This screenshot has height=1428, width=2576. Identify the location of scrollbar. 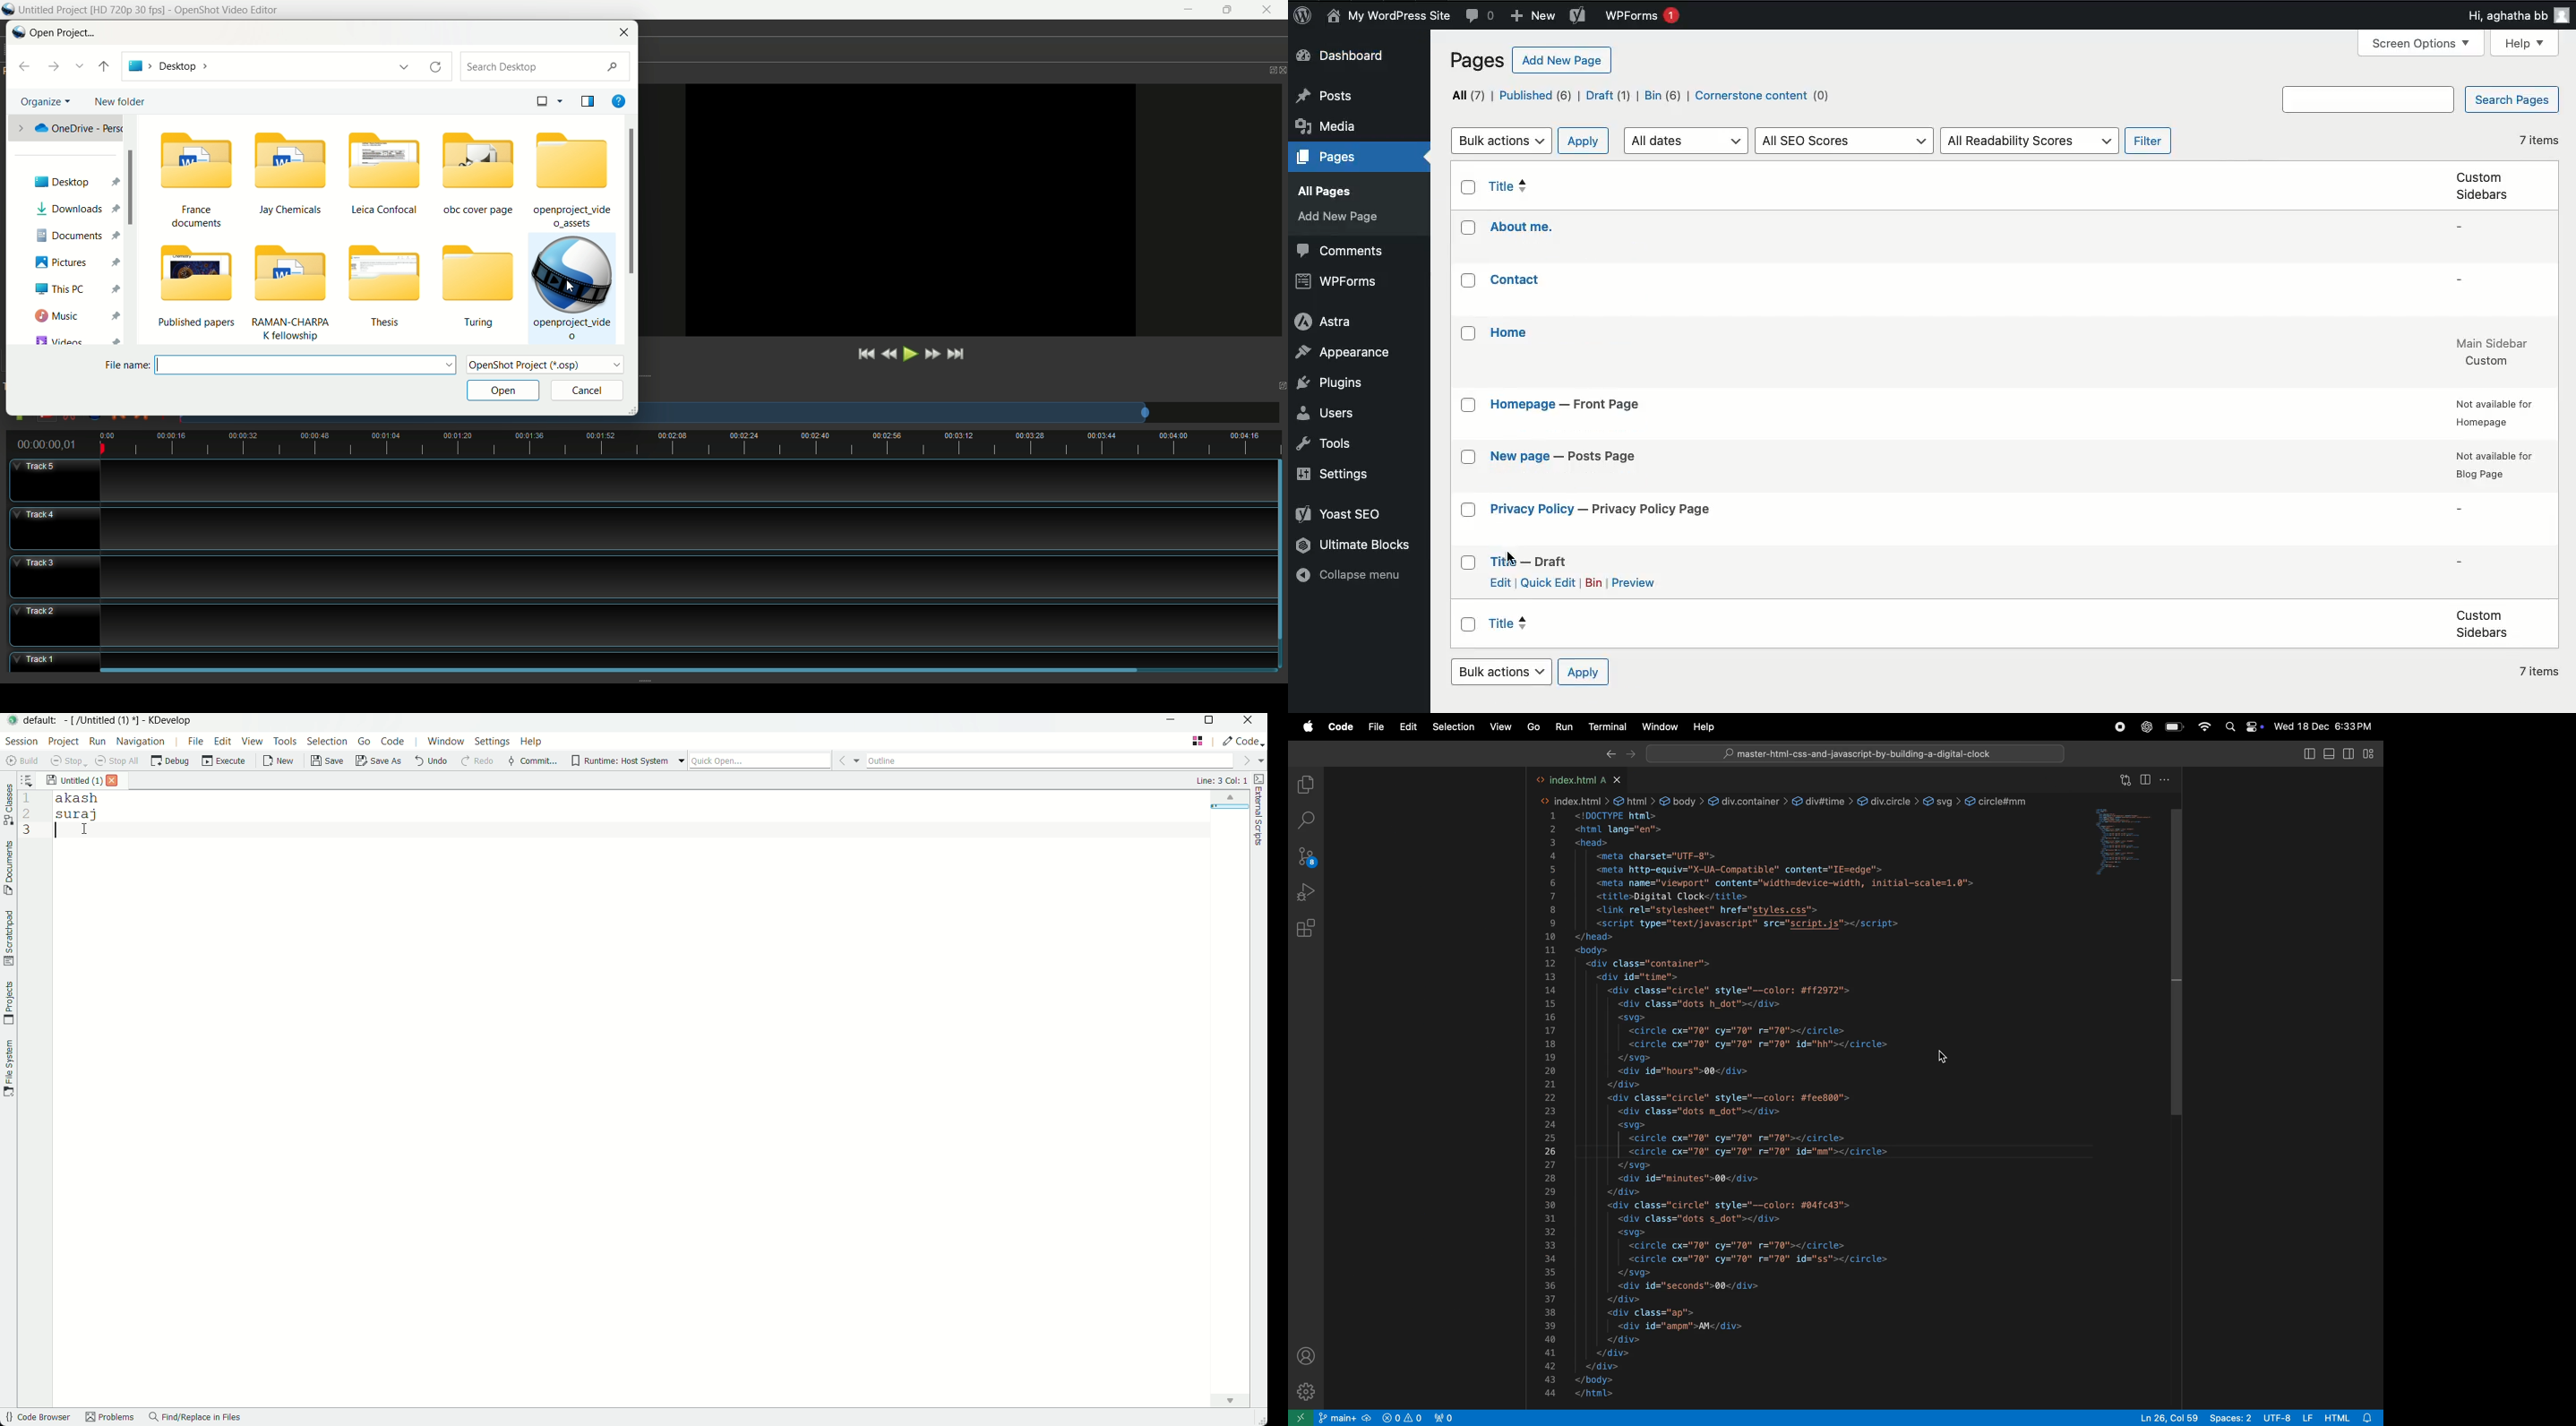
(133, 197).